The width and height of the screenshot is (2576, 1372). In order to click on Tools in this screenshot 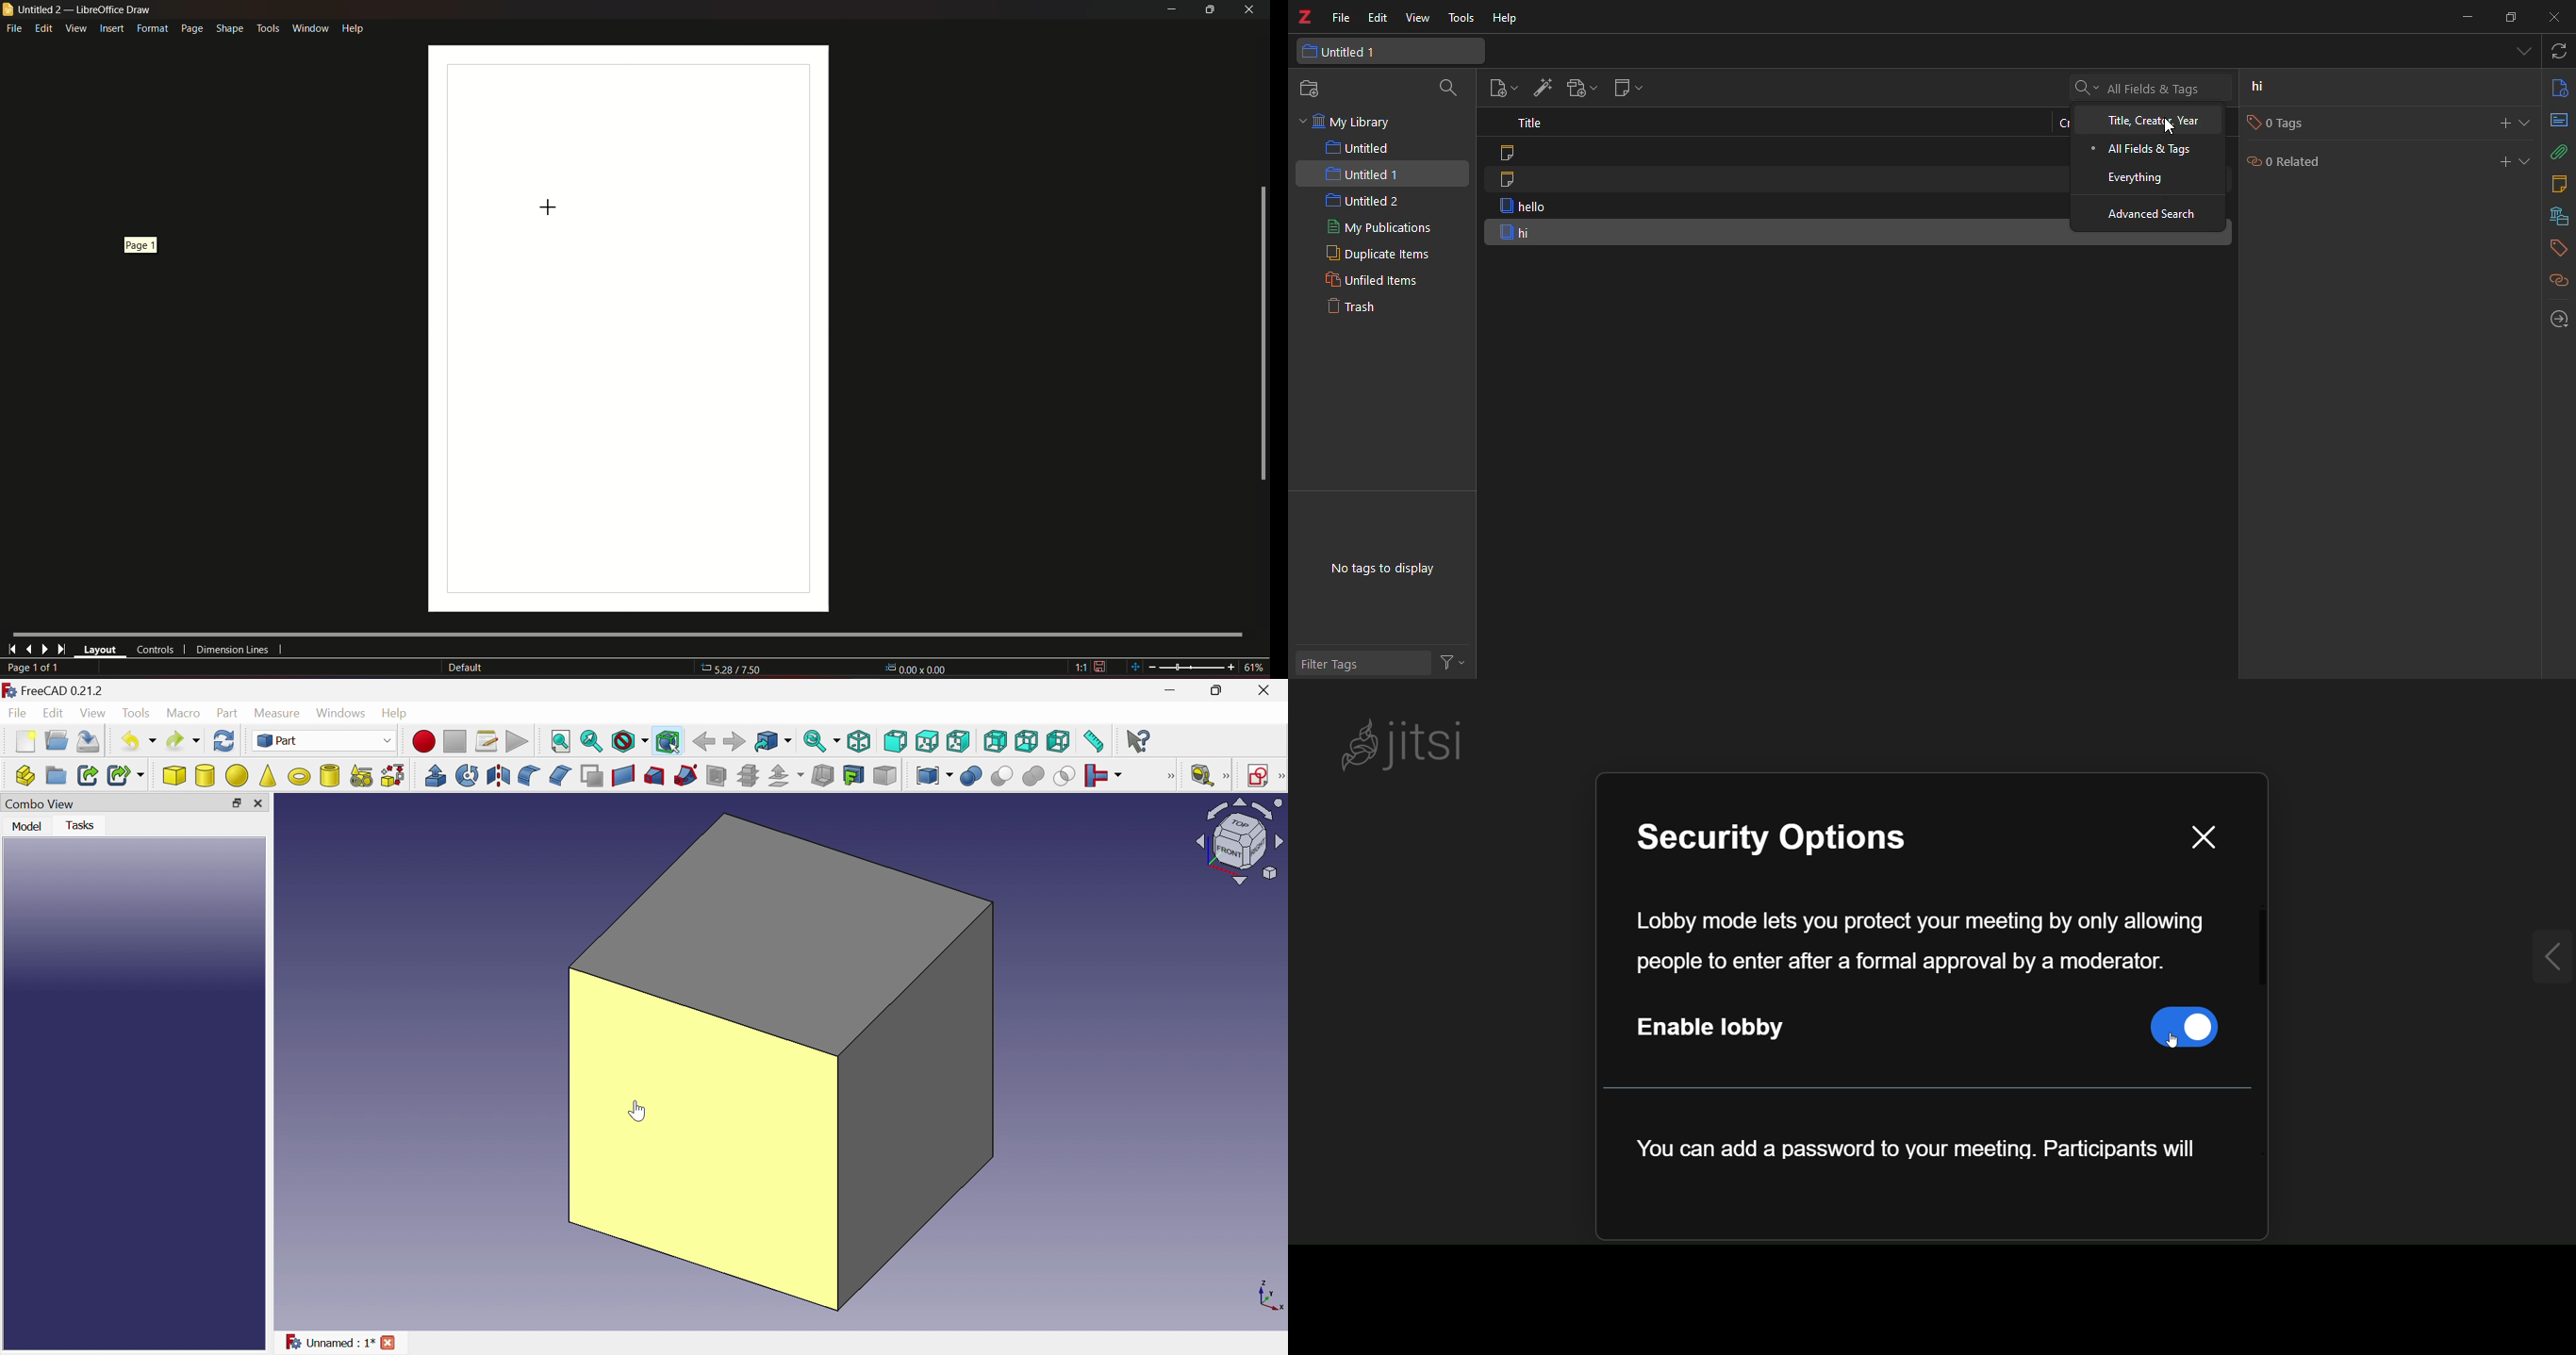, I will do `click(136, 714)`.